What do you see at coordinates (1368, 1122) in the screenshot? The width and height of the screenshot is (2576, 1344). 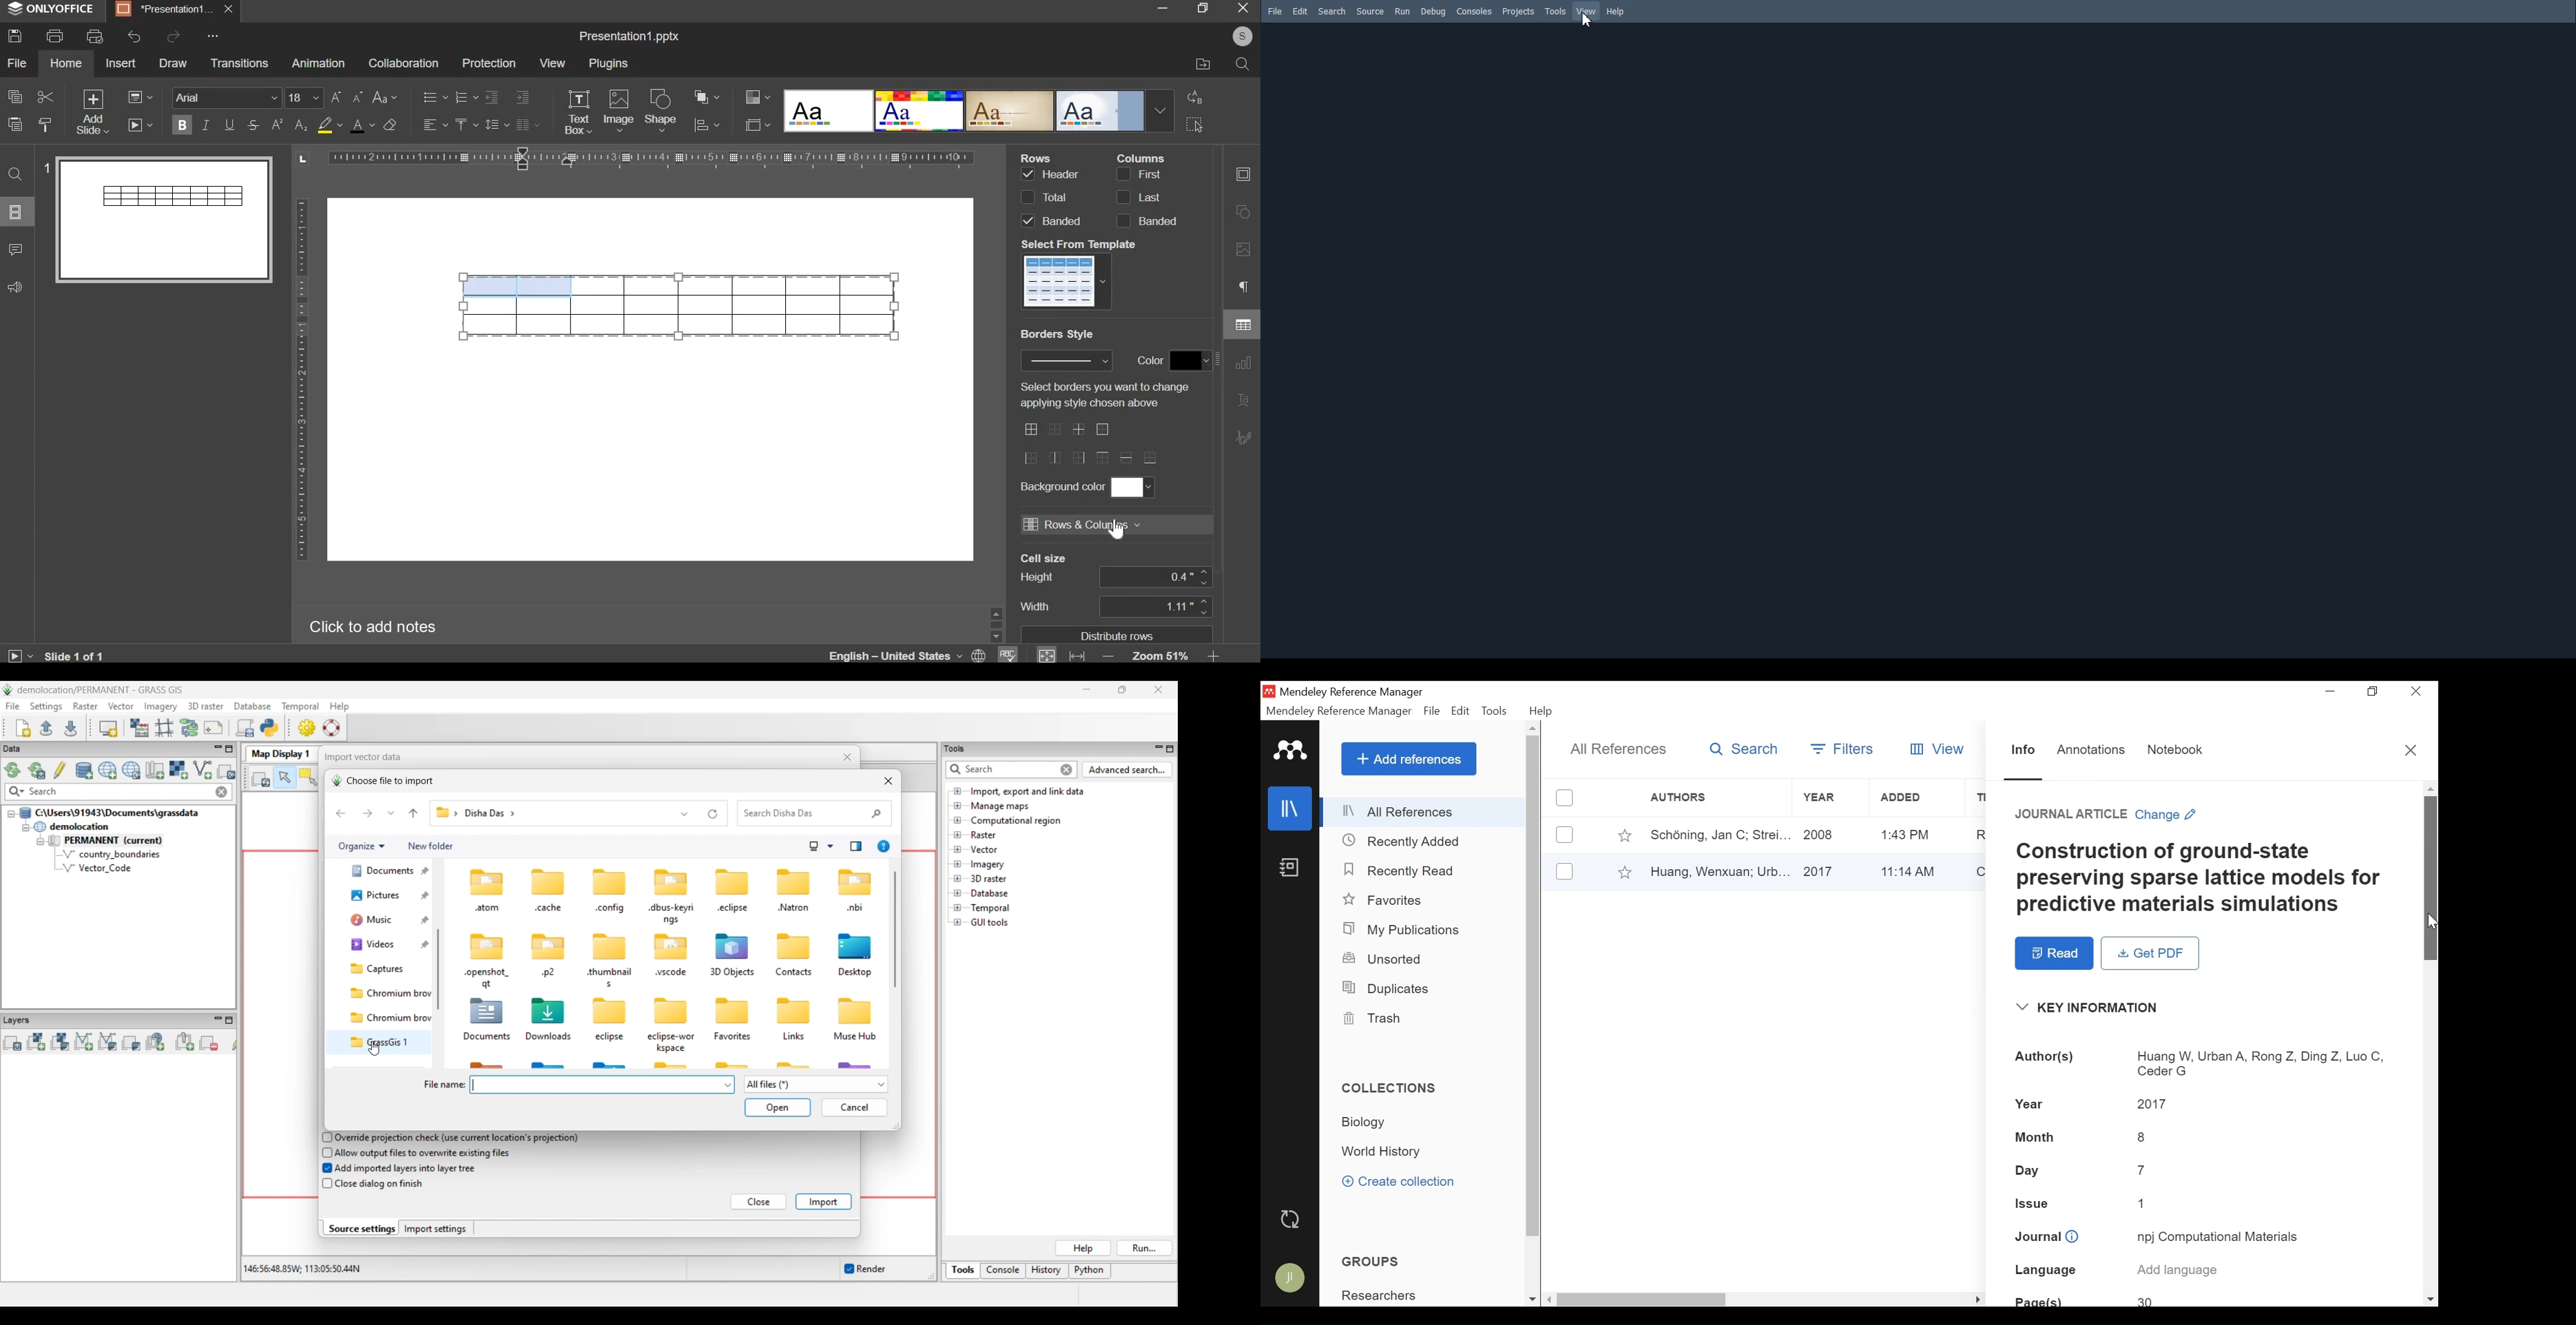 I see `Collection` at bounding box center [1368, 1122].